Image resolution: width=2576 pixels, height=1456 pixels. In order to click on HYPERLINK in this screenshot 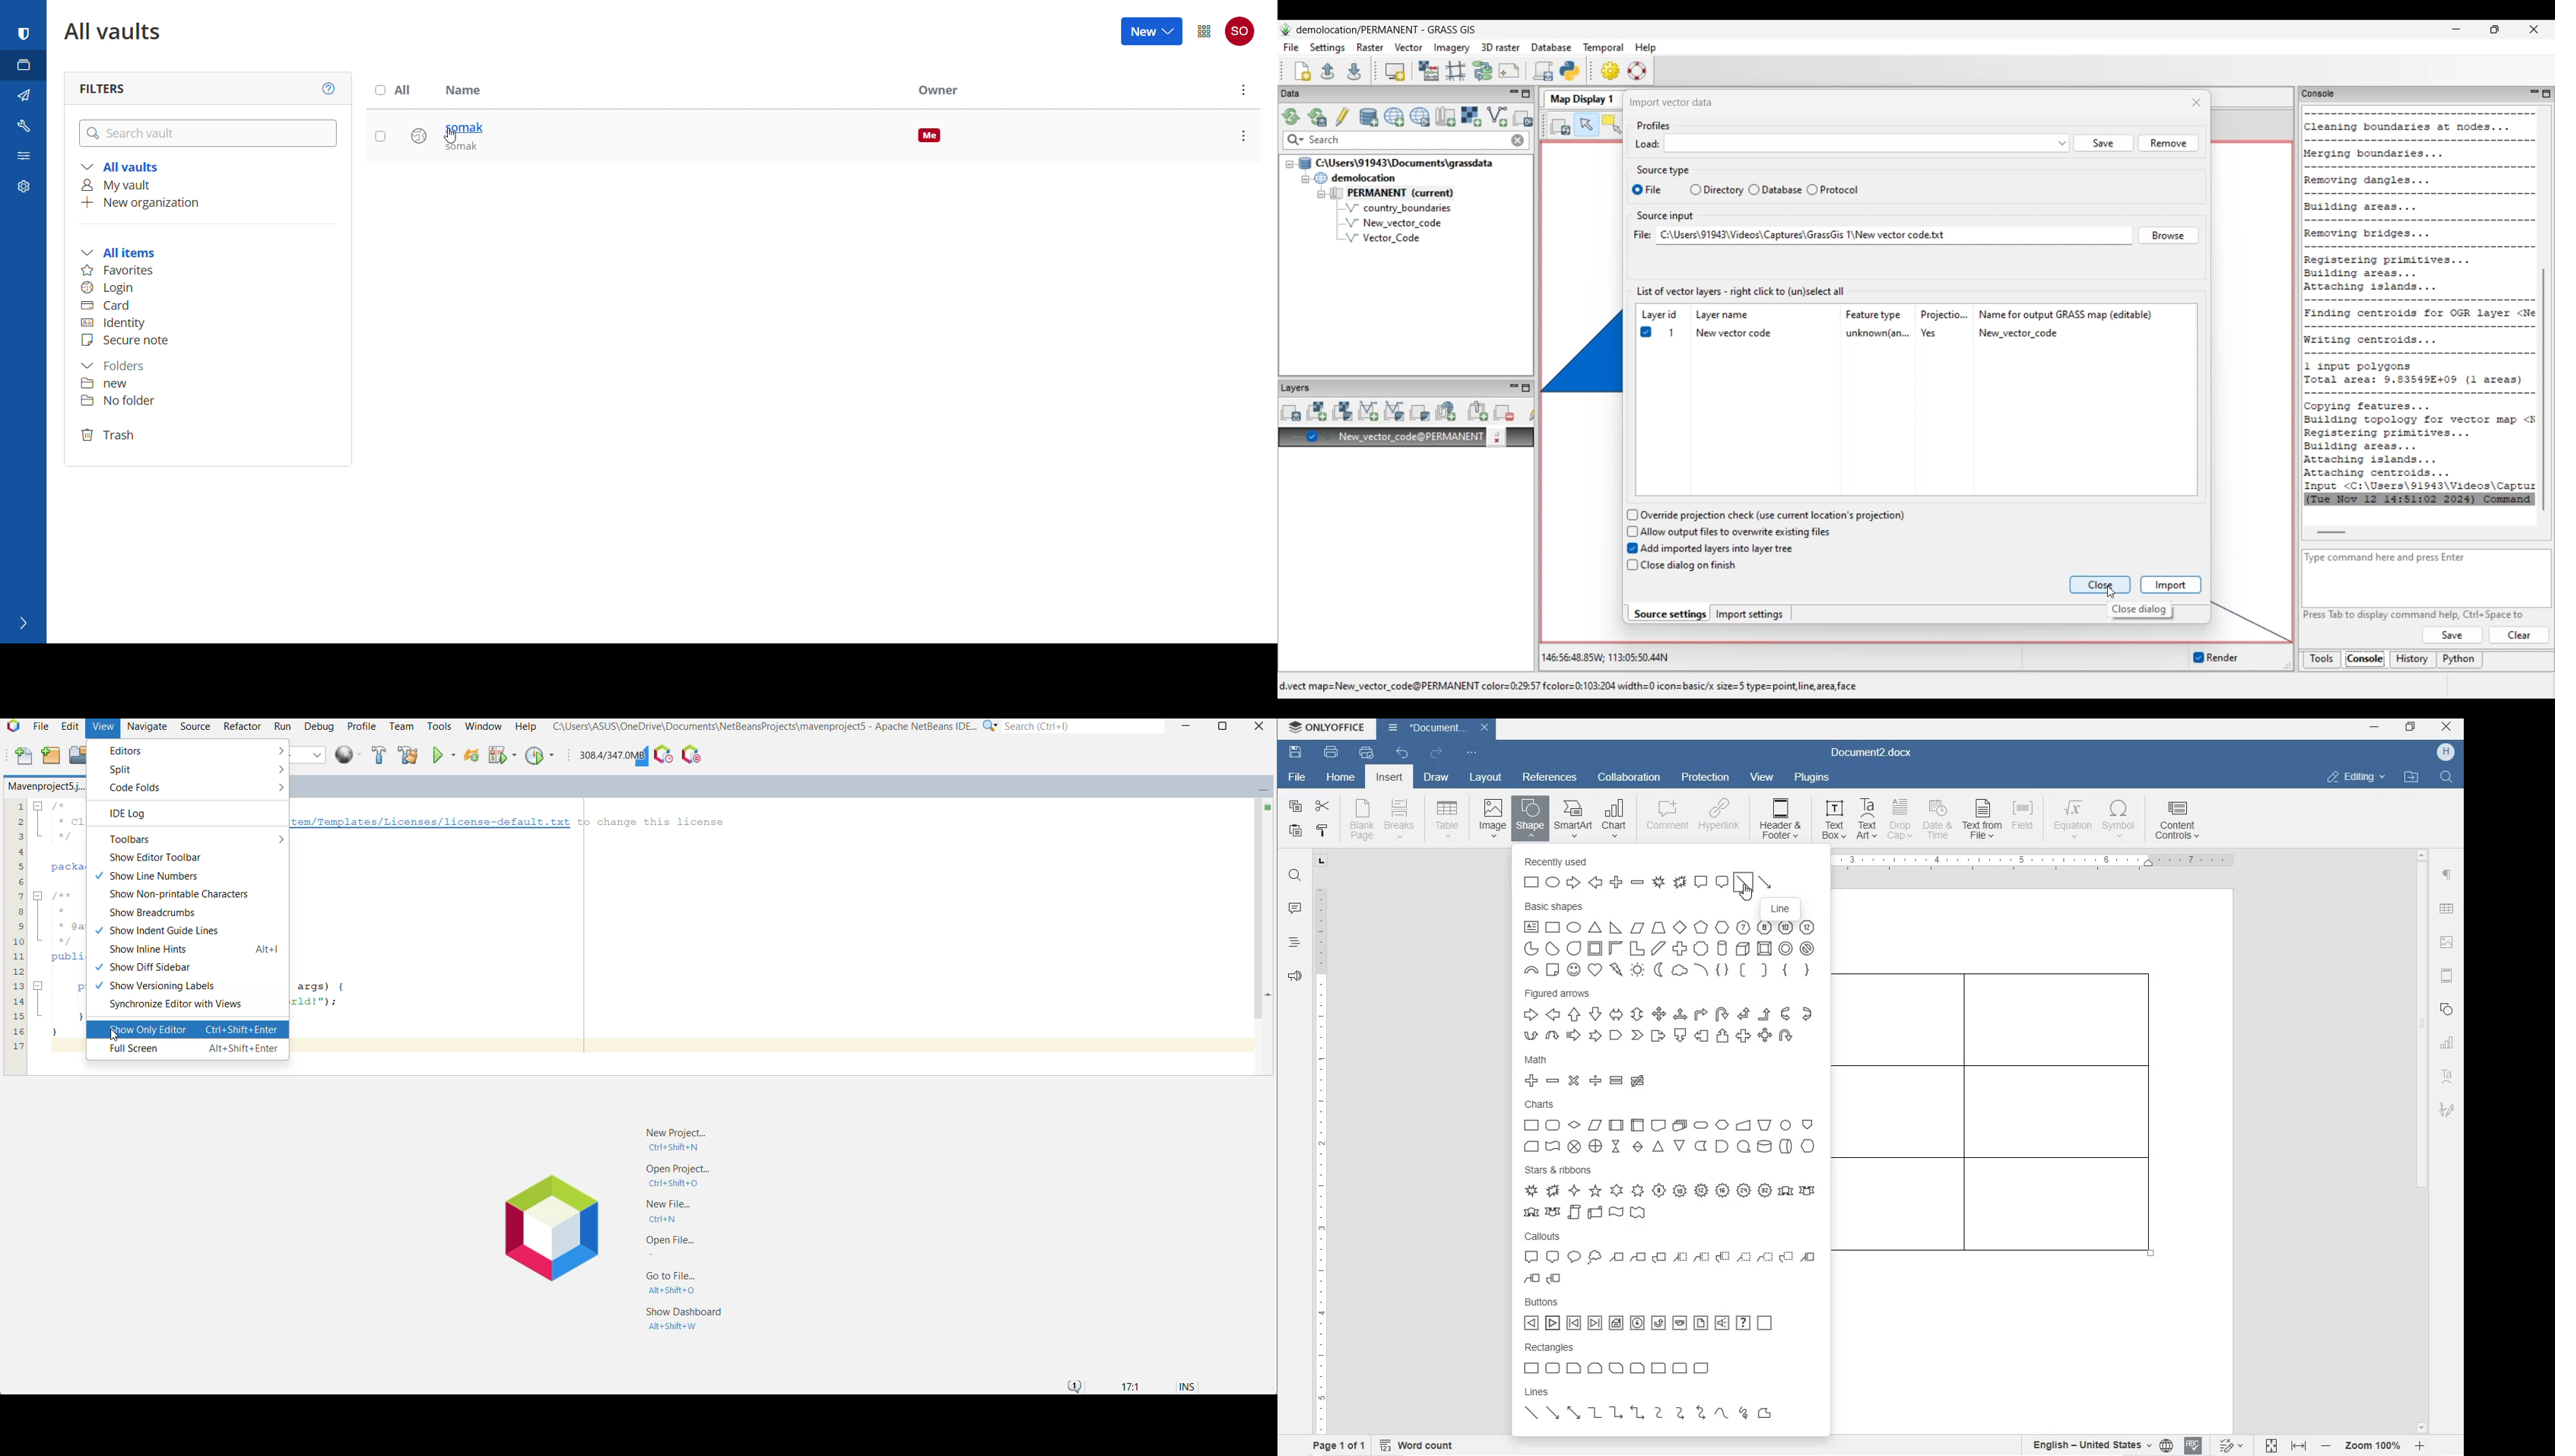, I will do `click(1720, 820)`.